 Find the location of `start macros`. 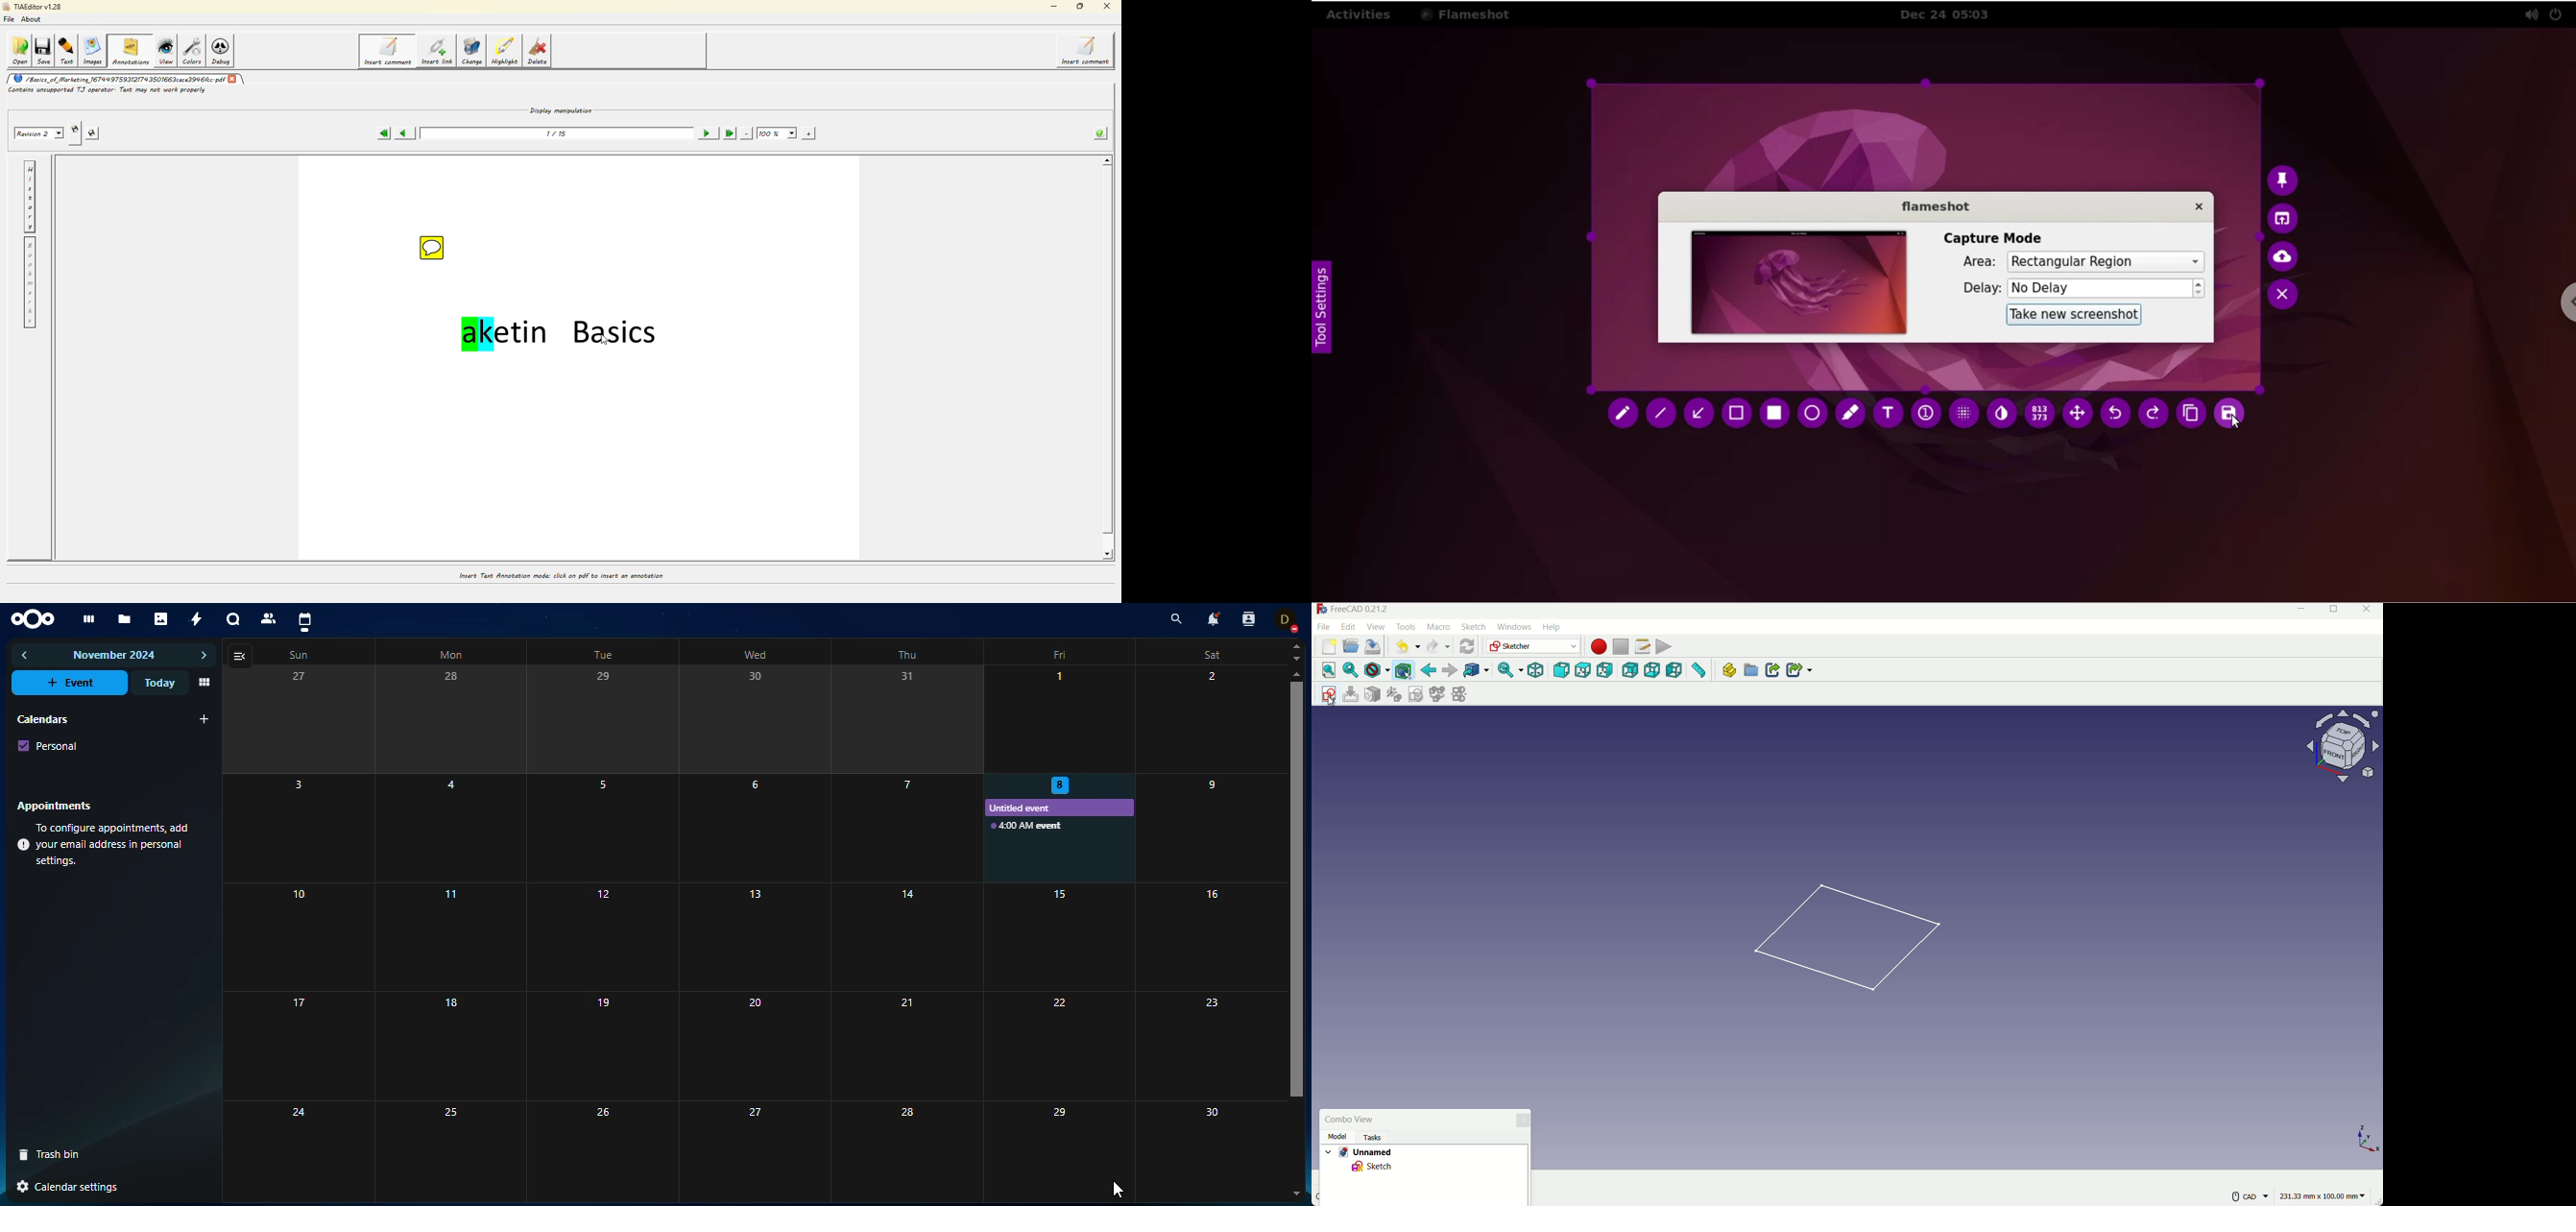

start macros is located at coordinates (1598, 647).